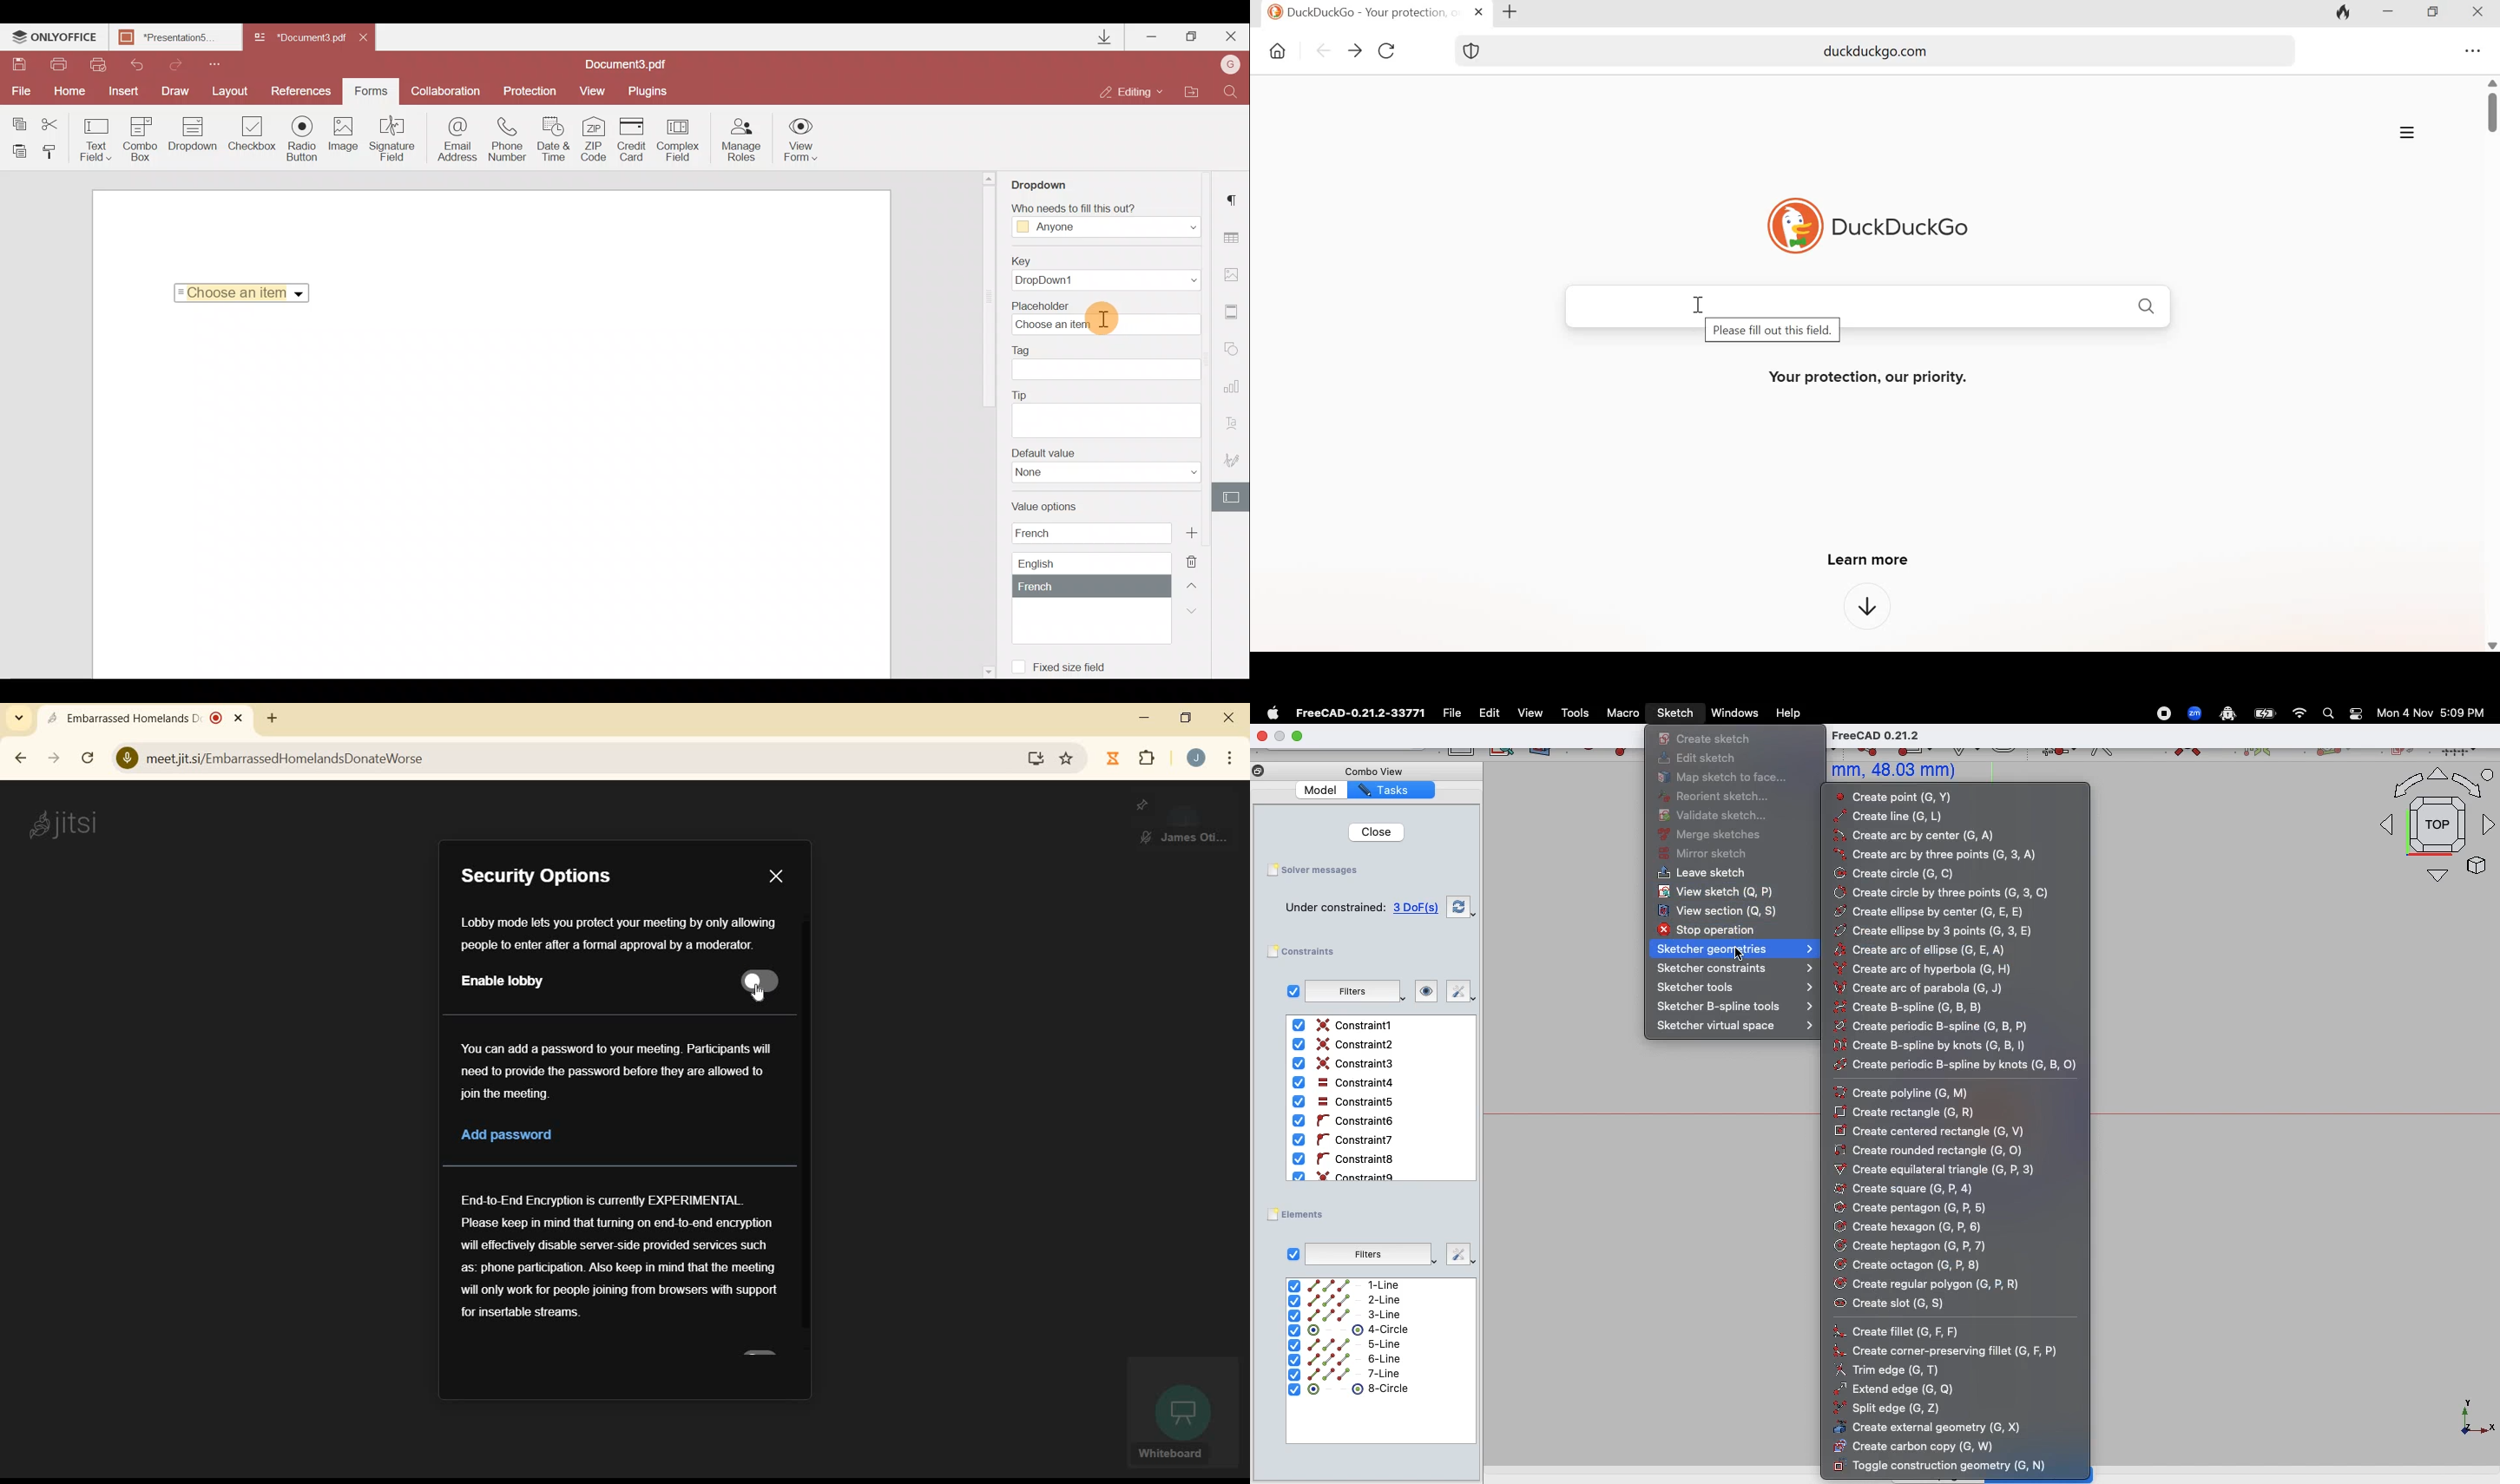 This screenshot has width=2520, height=1484. I want to click on Create arc by center (G, A), so click(1921, 836).